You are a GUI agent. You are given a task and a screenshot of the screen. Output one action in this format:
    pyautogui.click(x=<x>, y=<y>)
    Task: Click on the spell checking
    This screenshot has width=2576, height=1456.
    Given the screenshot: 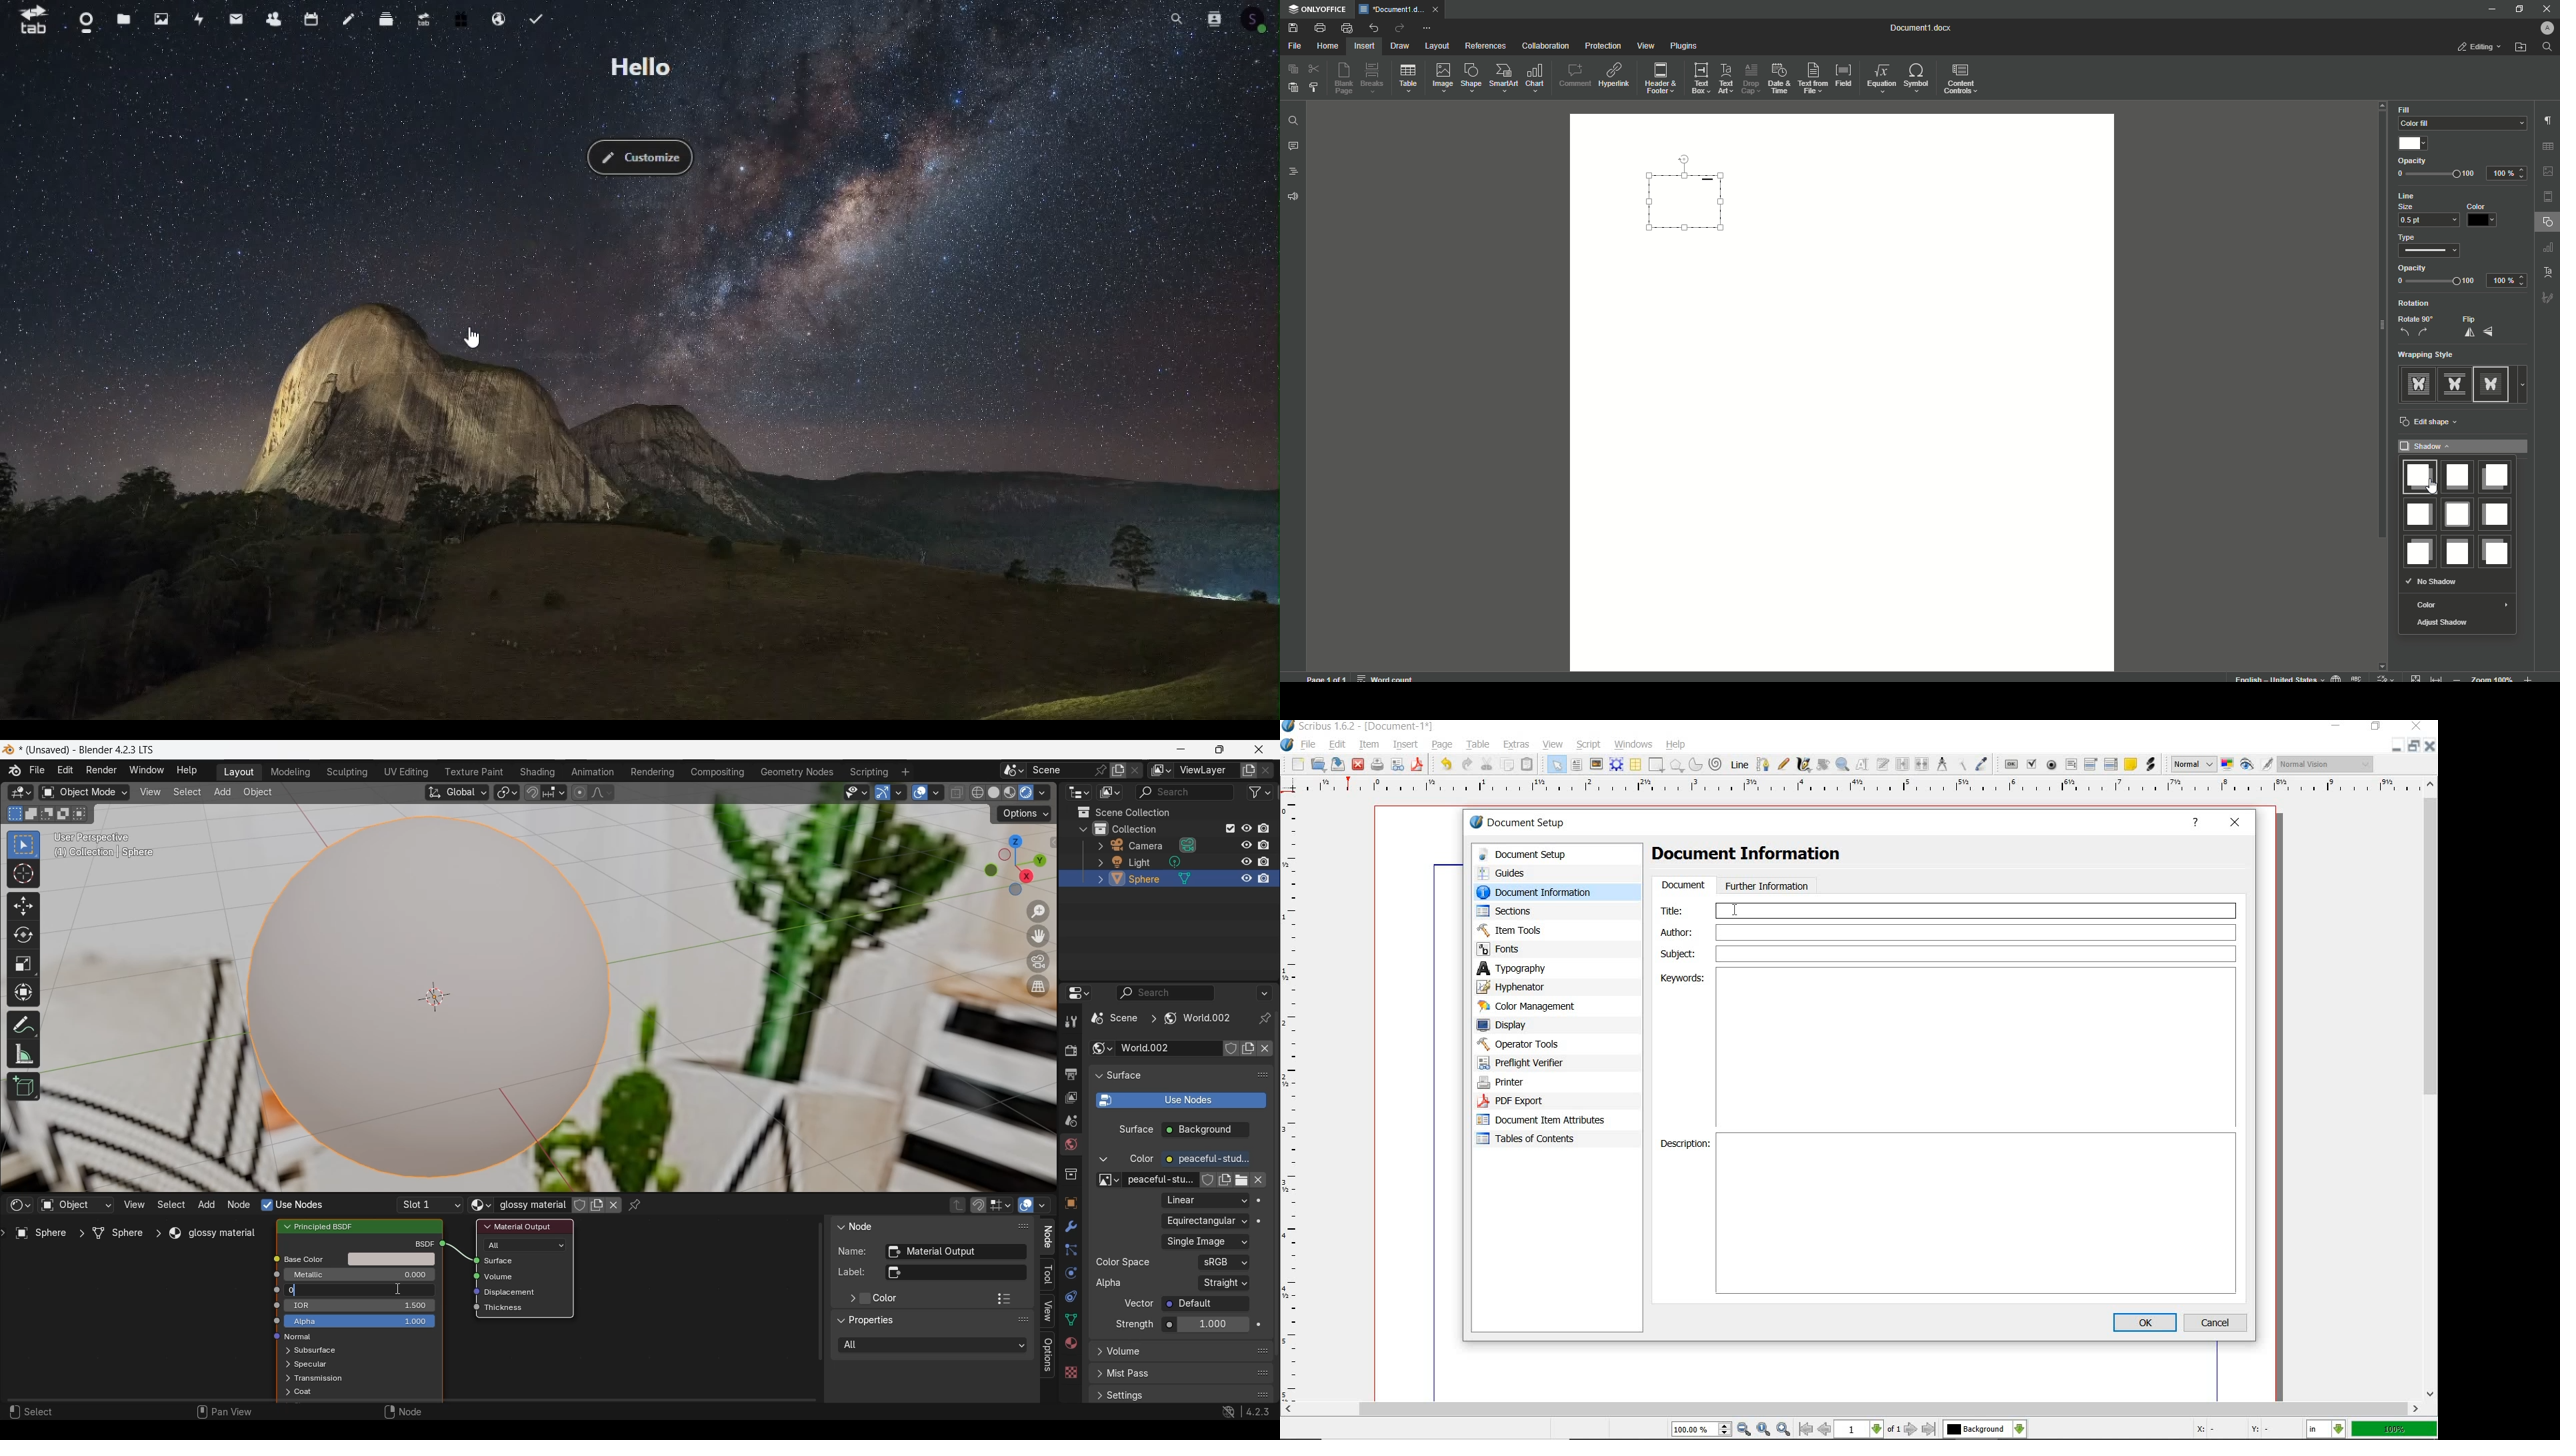 What is the action you would take?
    pyautogui.click(x=2357, y=678)
    